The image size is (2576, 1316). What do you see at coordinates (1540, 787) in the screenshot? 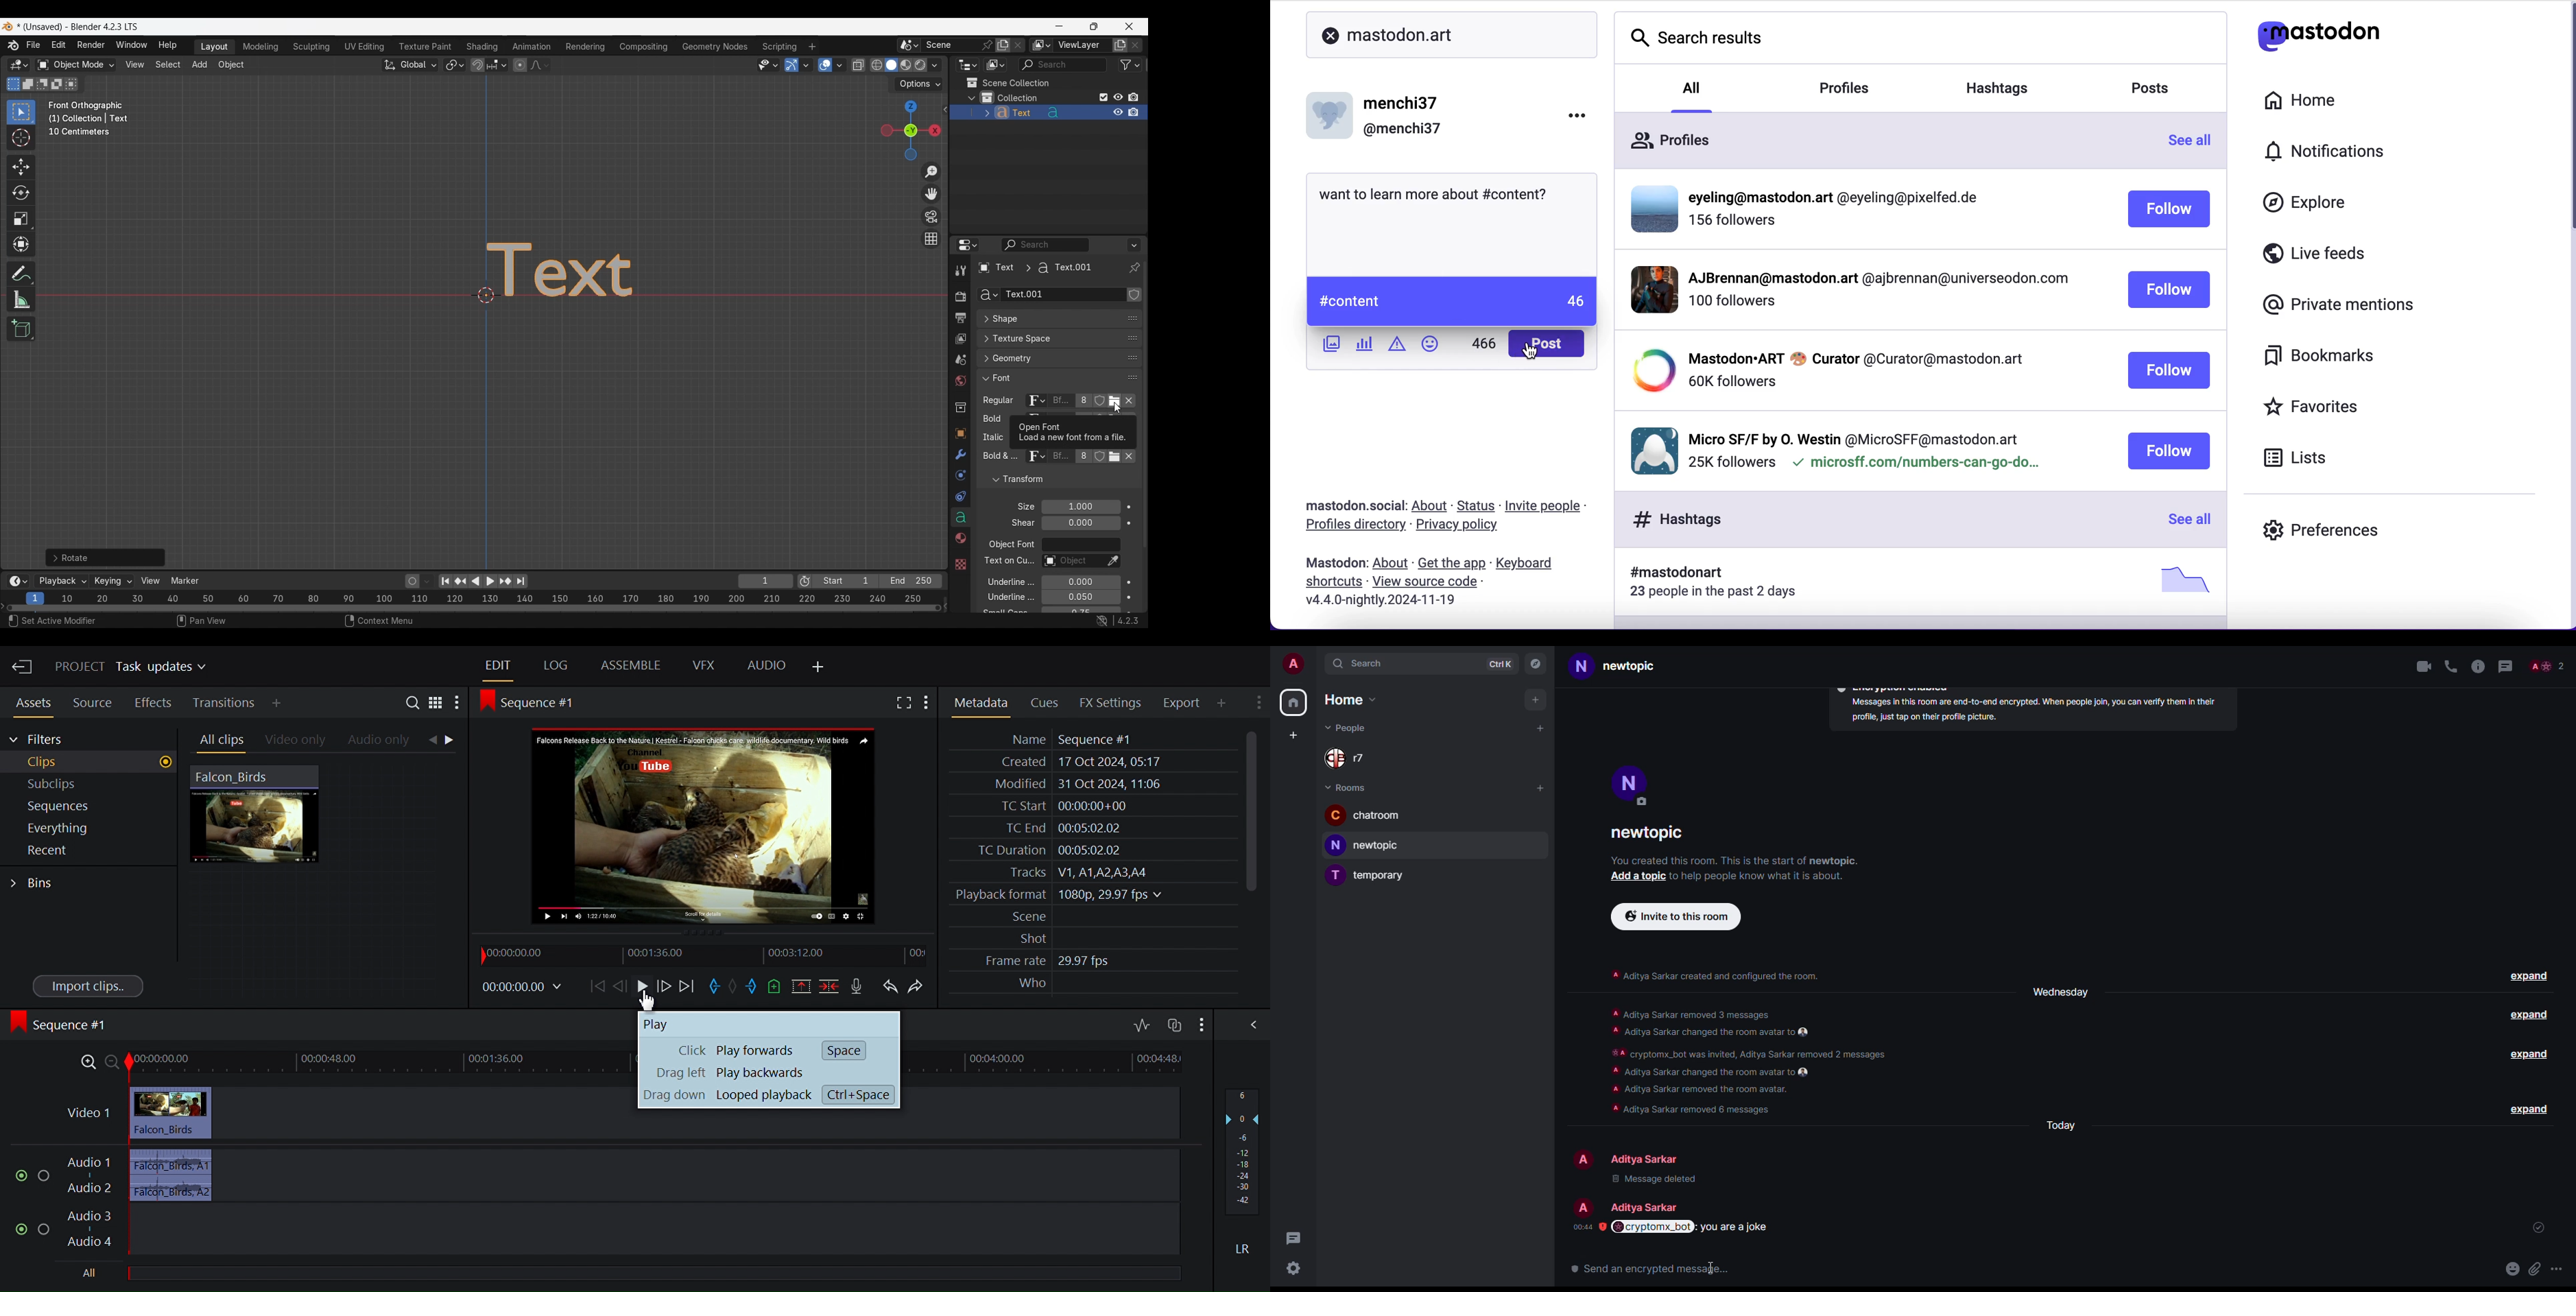
I see `add` at bounding box center [1540, 787].